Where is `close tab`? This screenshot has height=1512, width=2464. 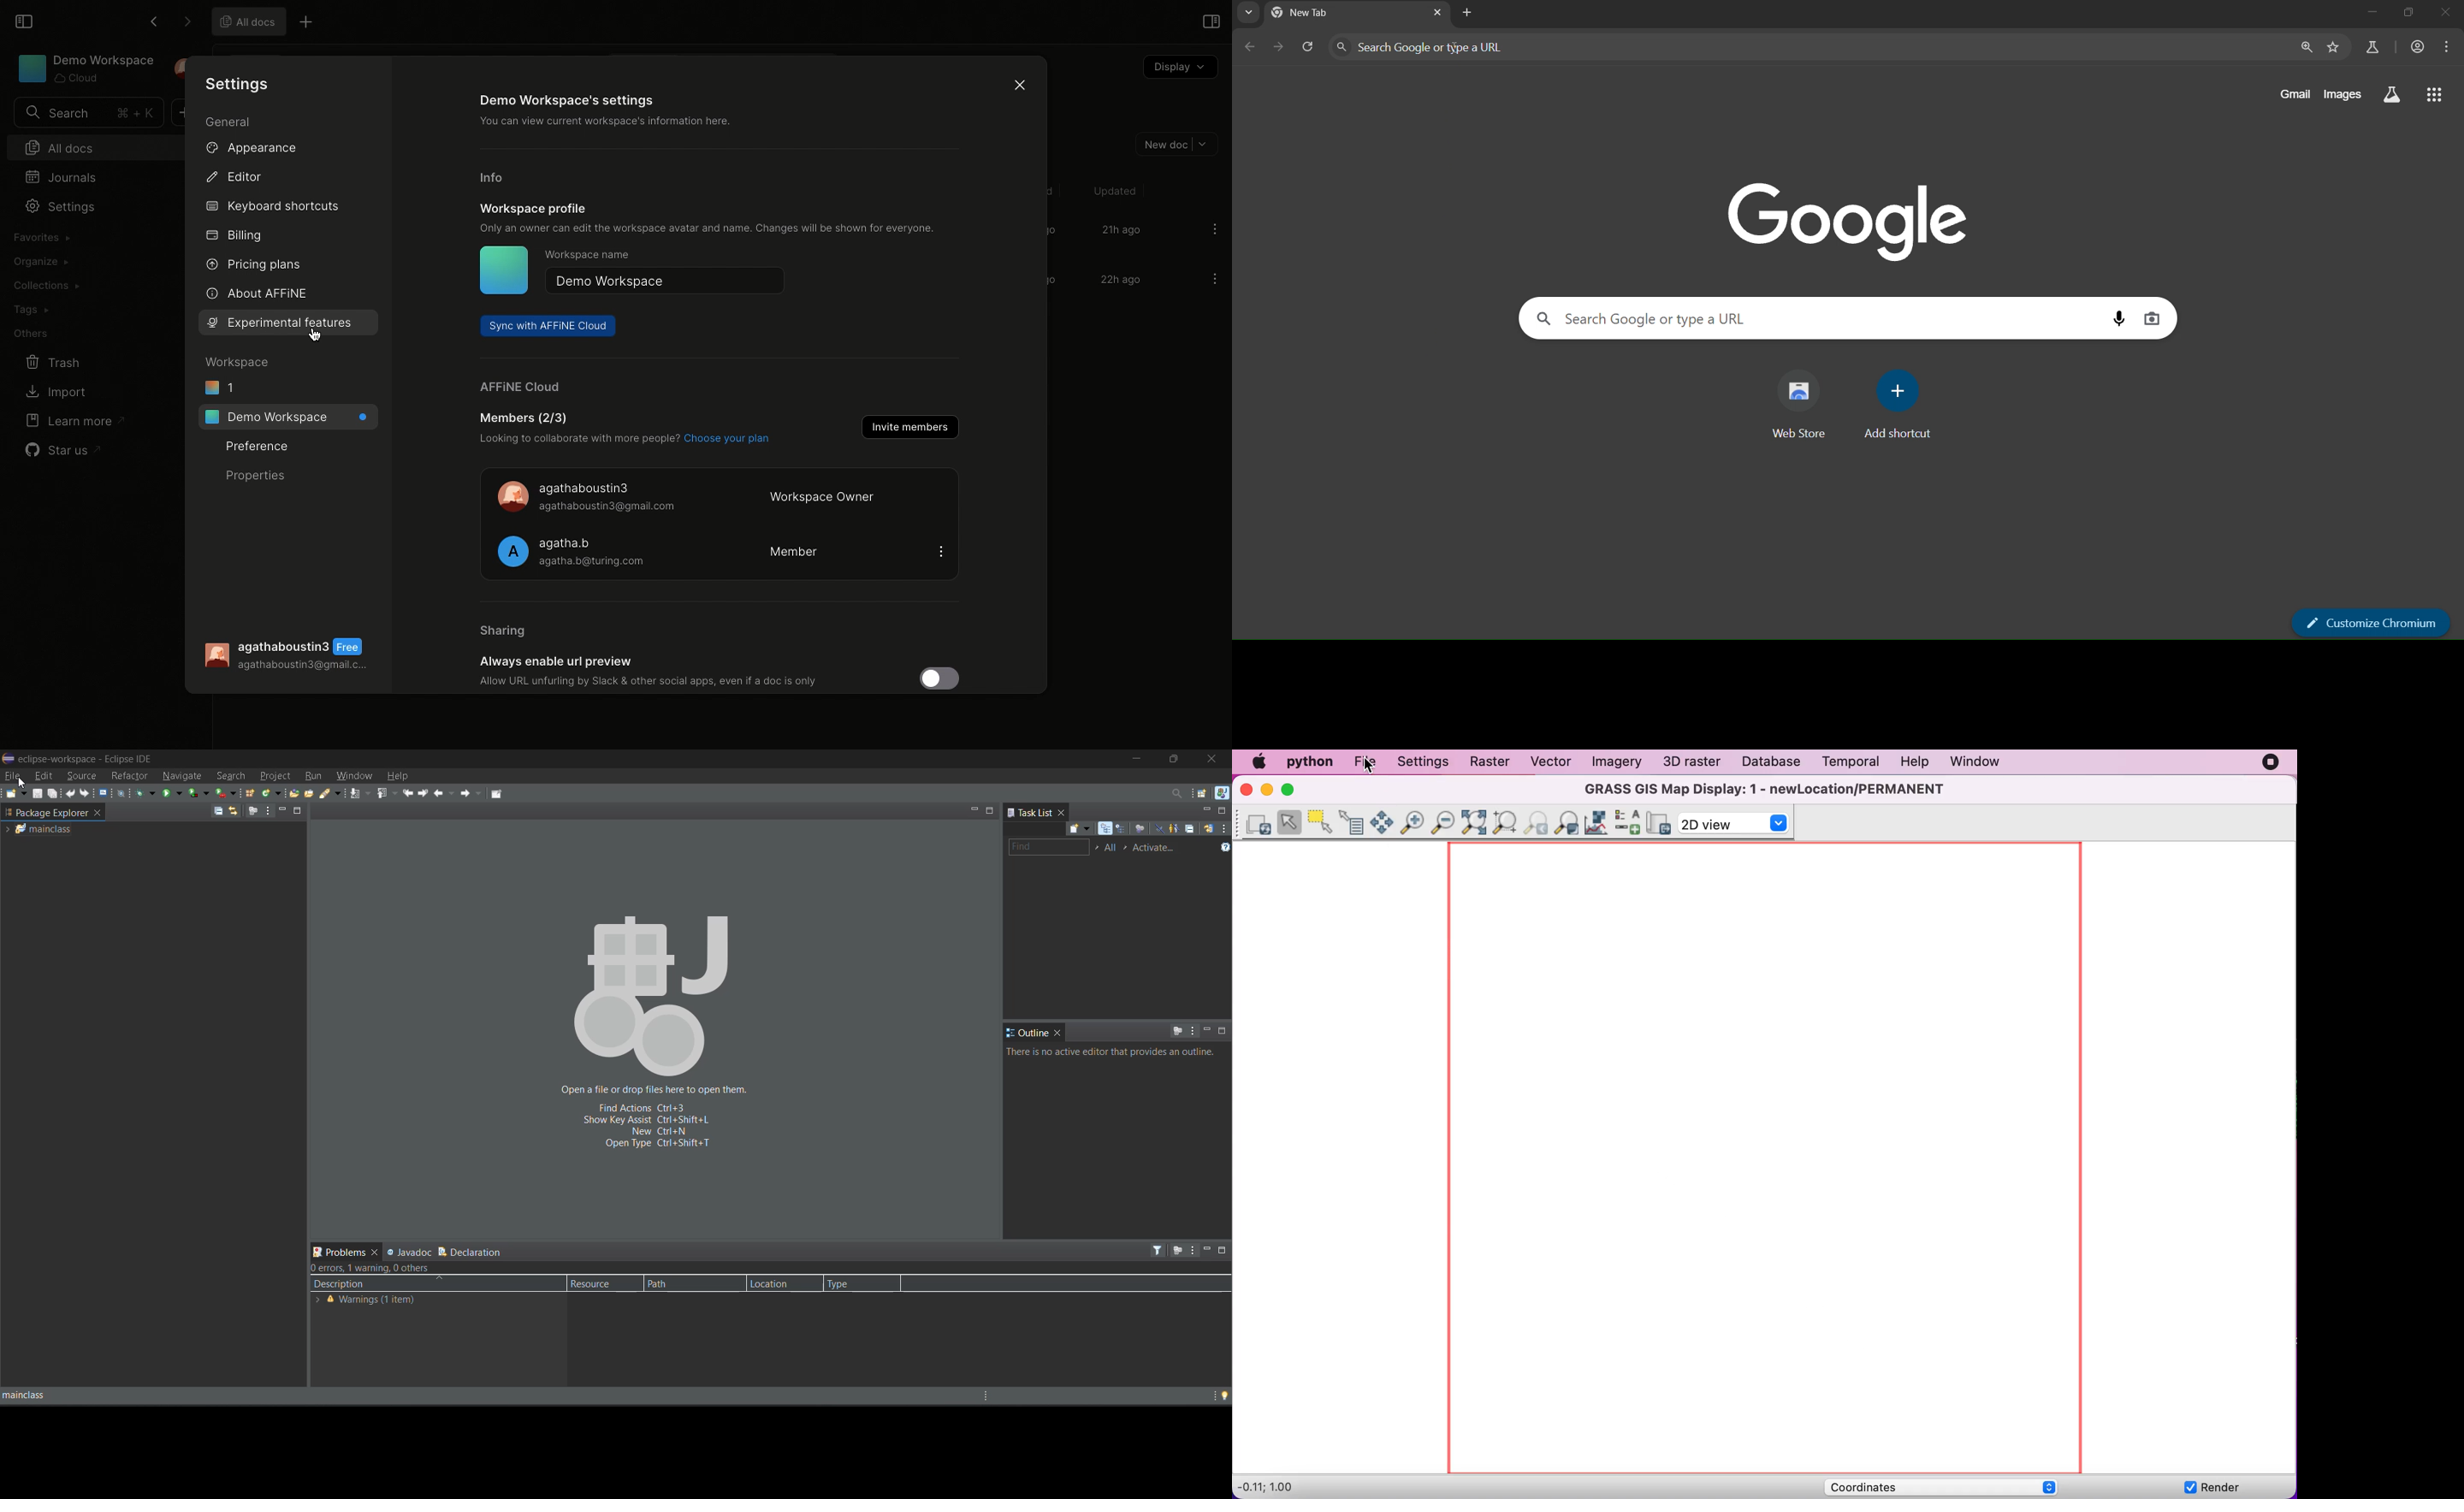 close tab is located at coordinates (1437, 12).